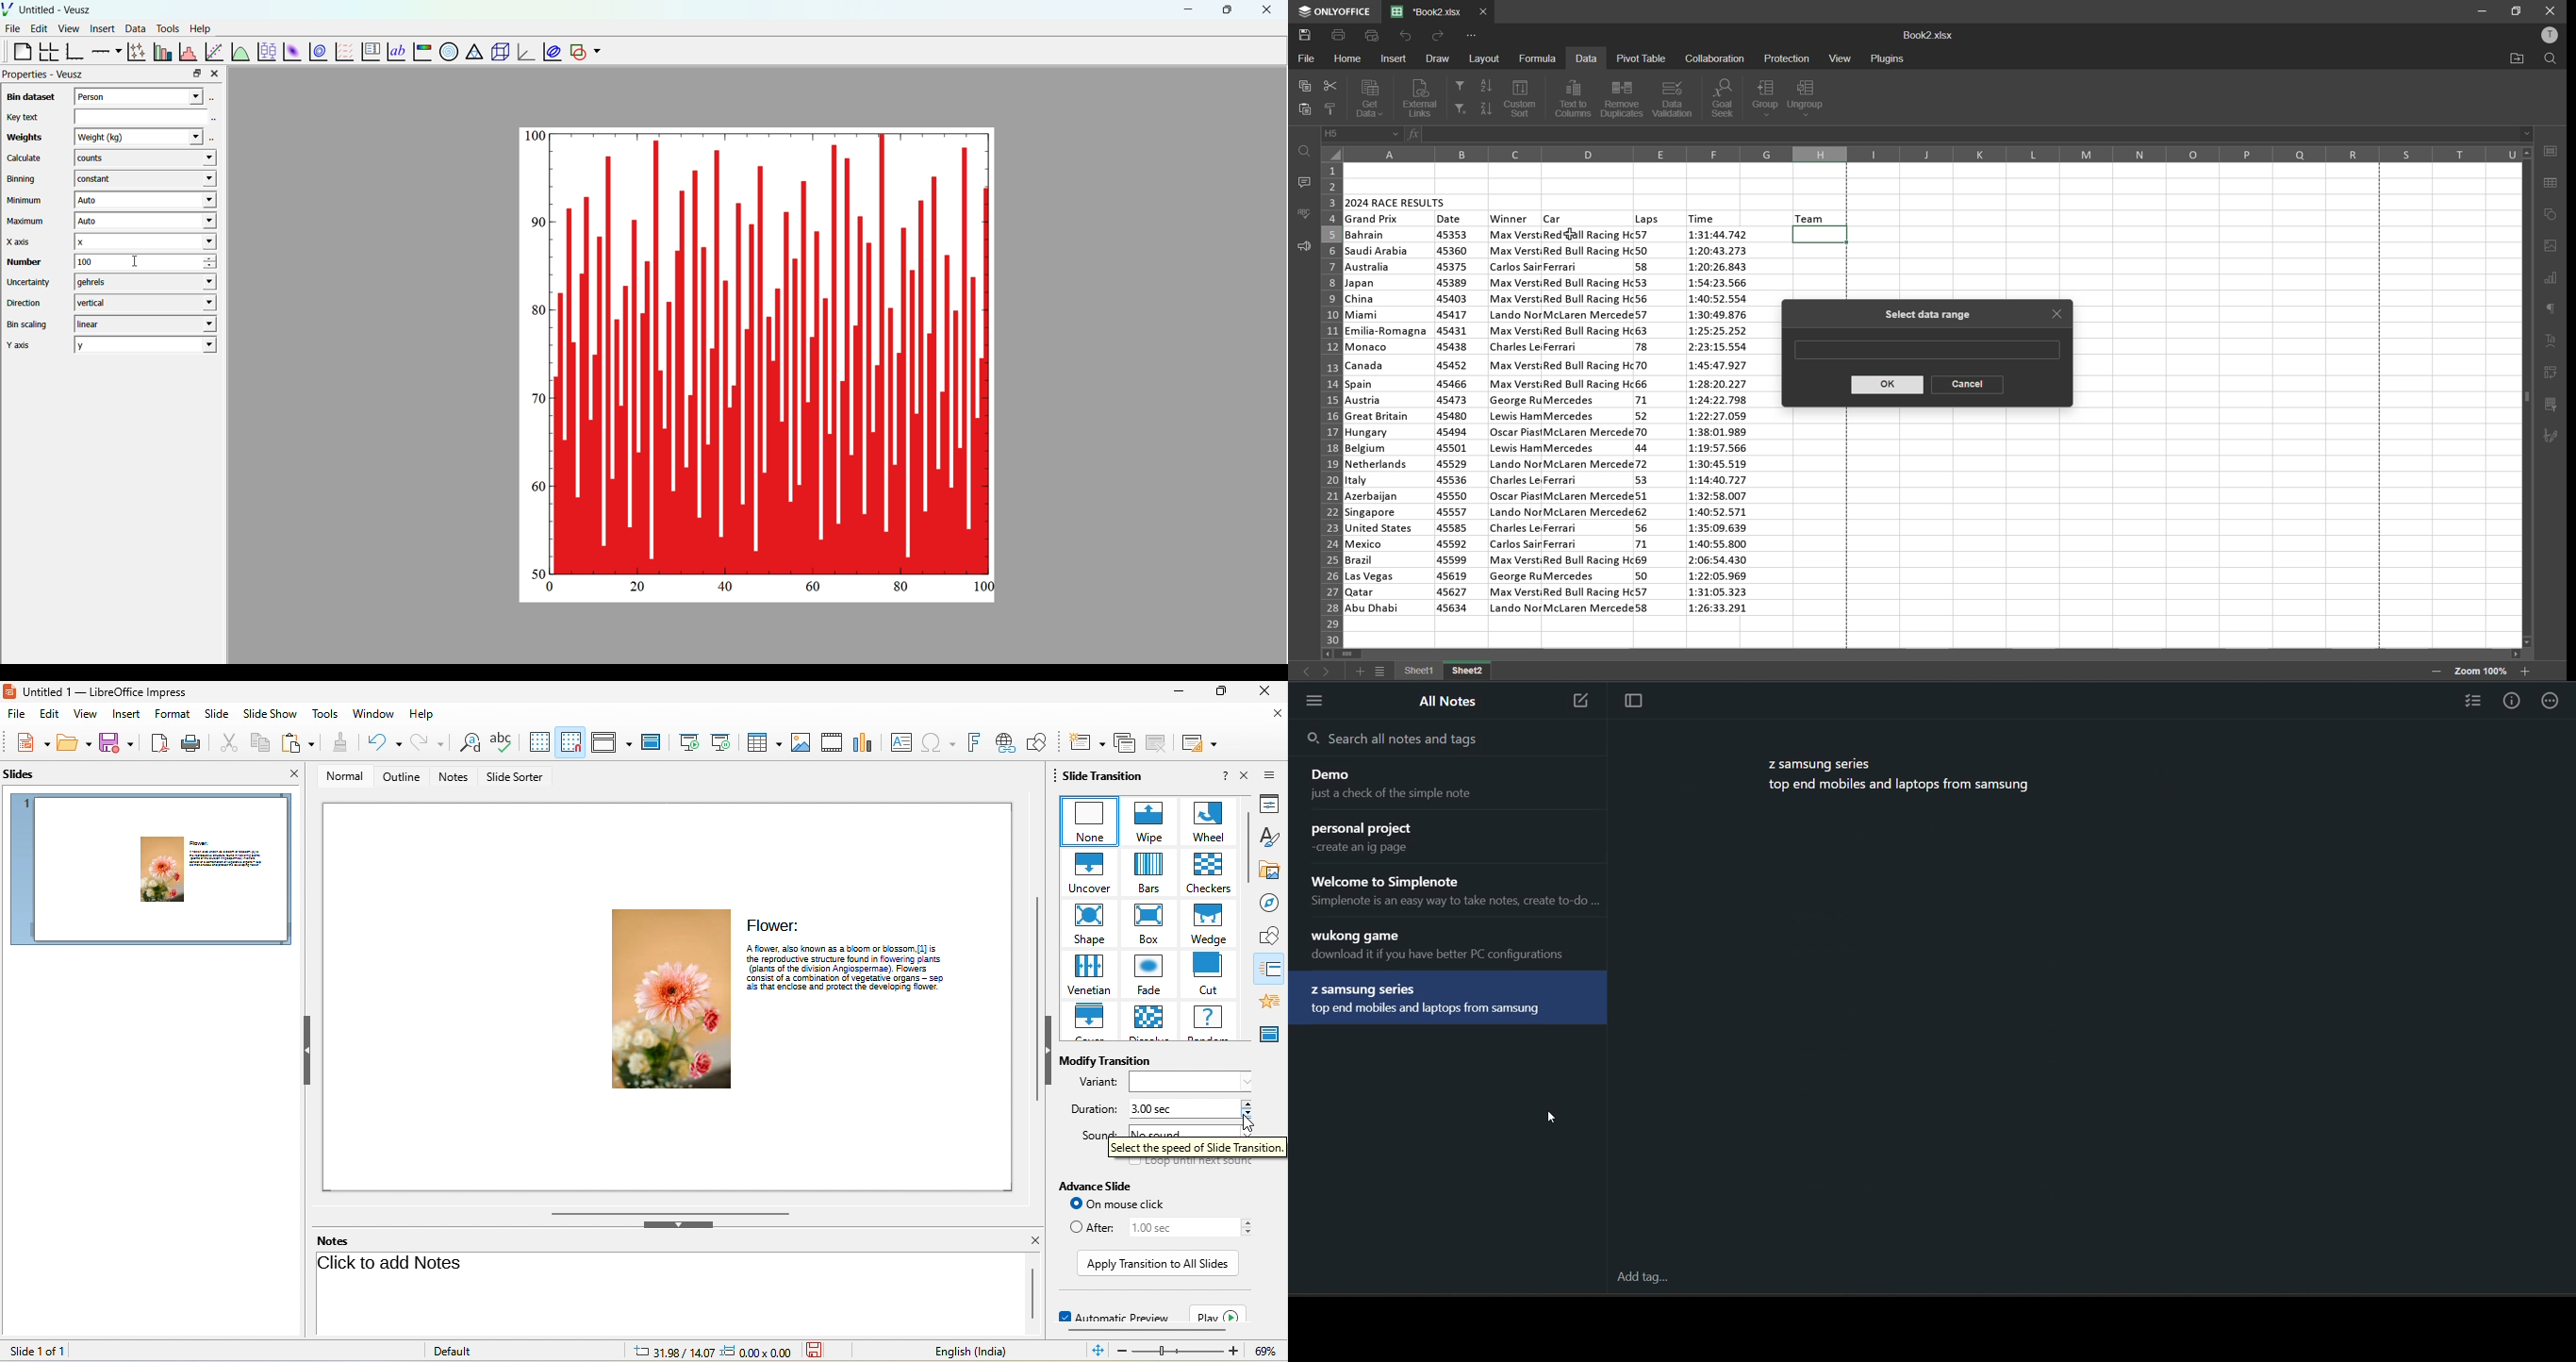  What do you see at coordinates (214, 51) in the screenshot?
I see `fit a function to a date` at bounding box center [214, 51].